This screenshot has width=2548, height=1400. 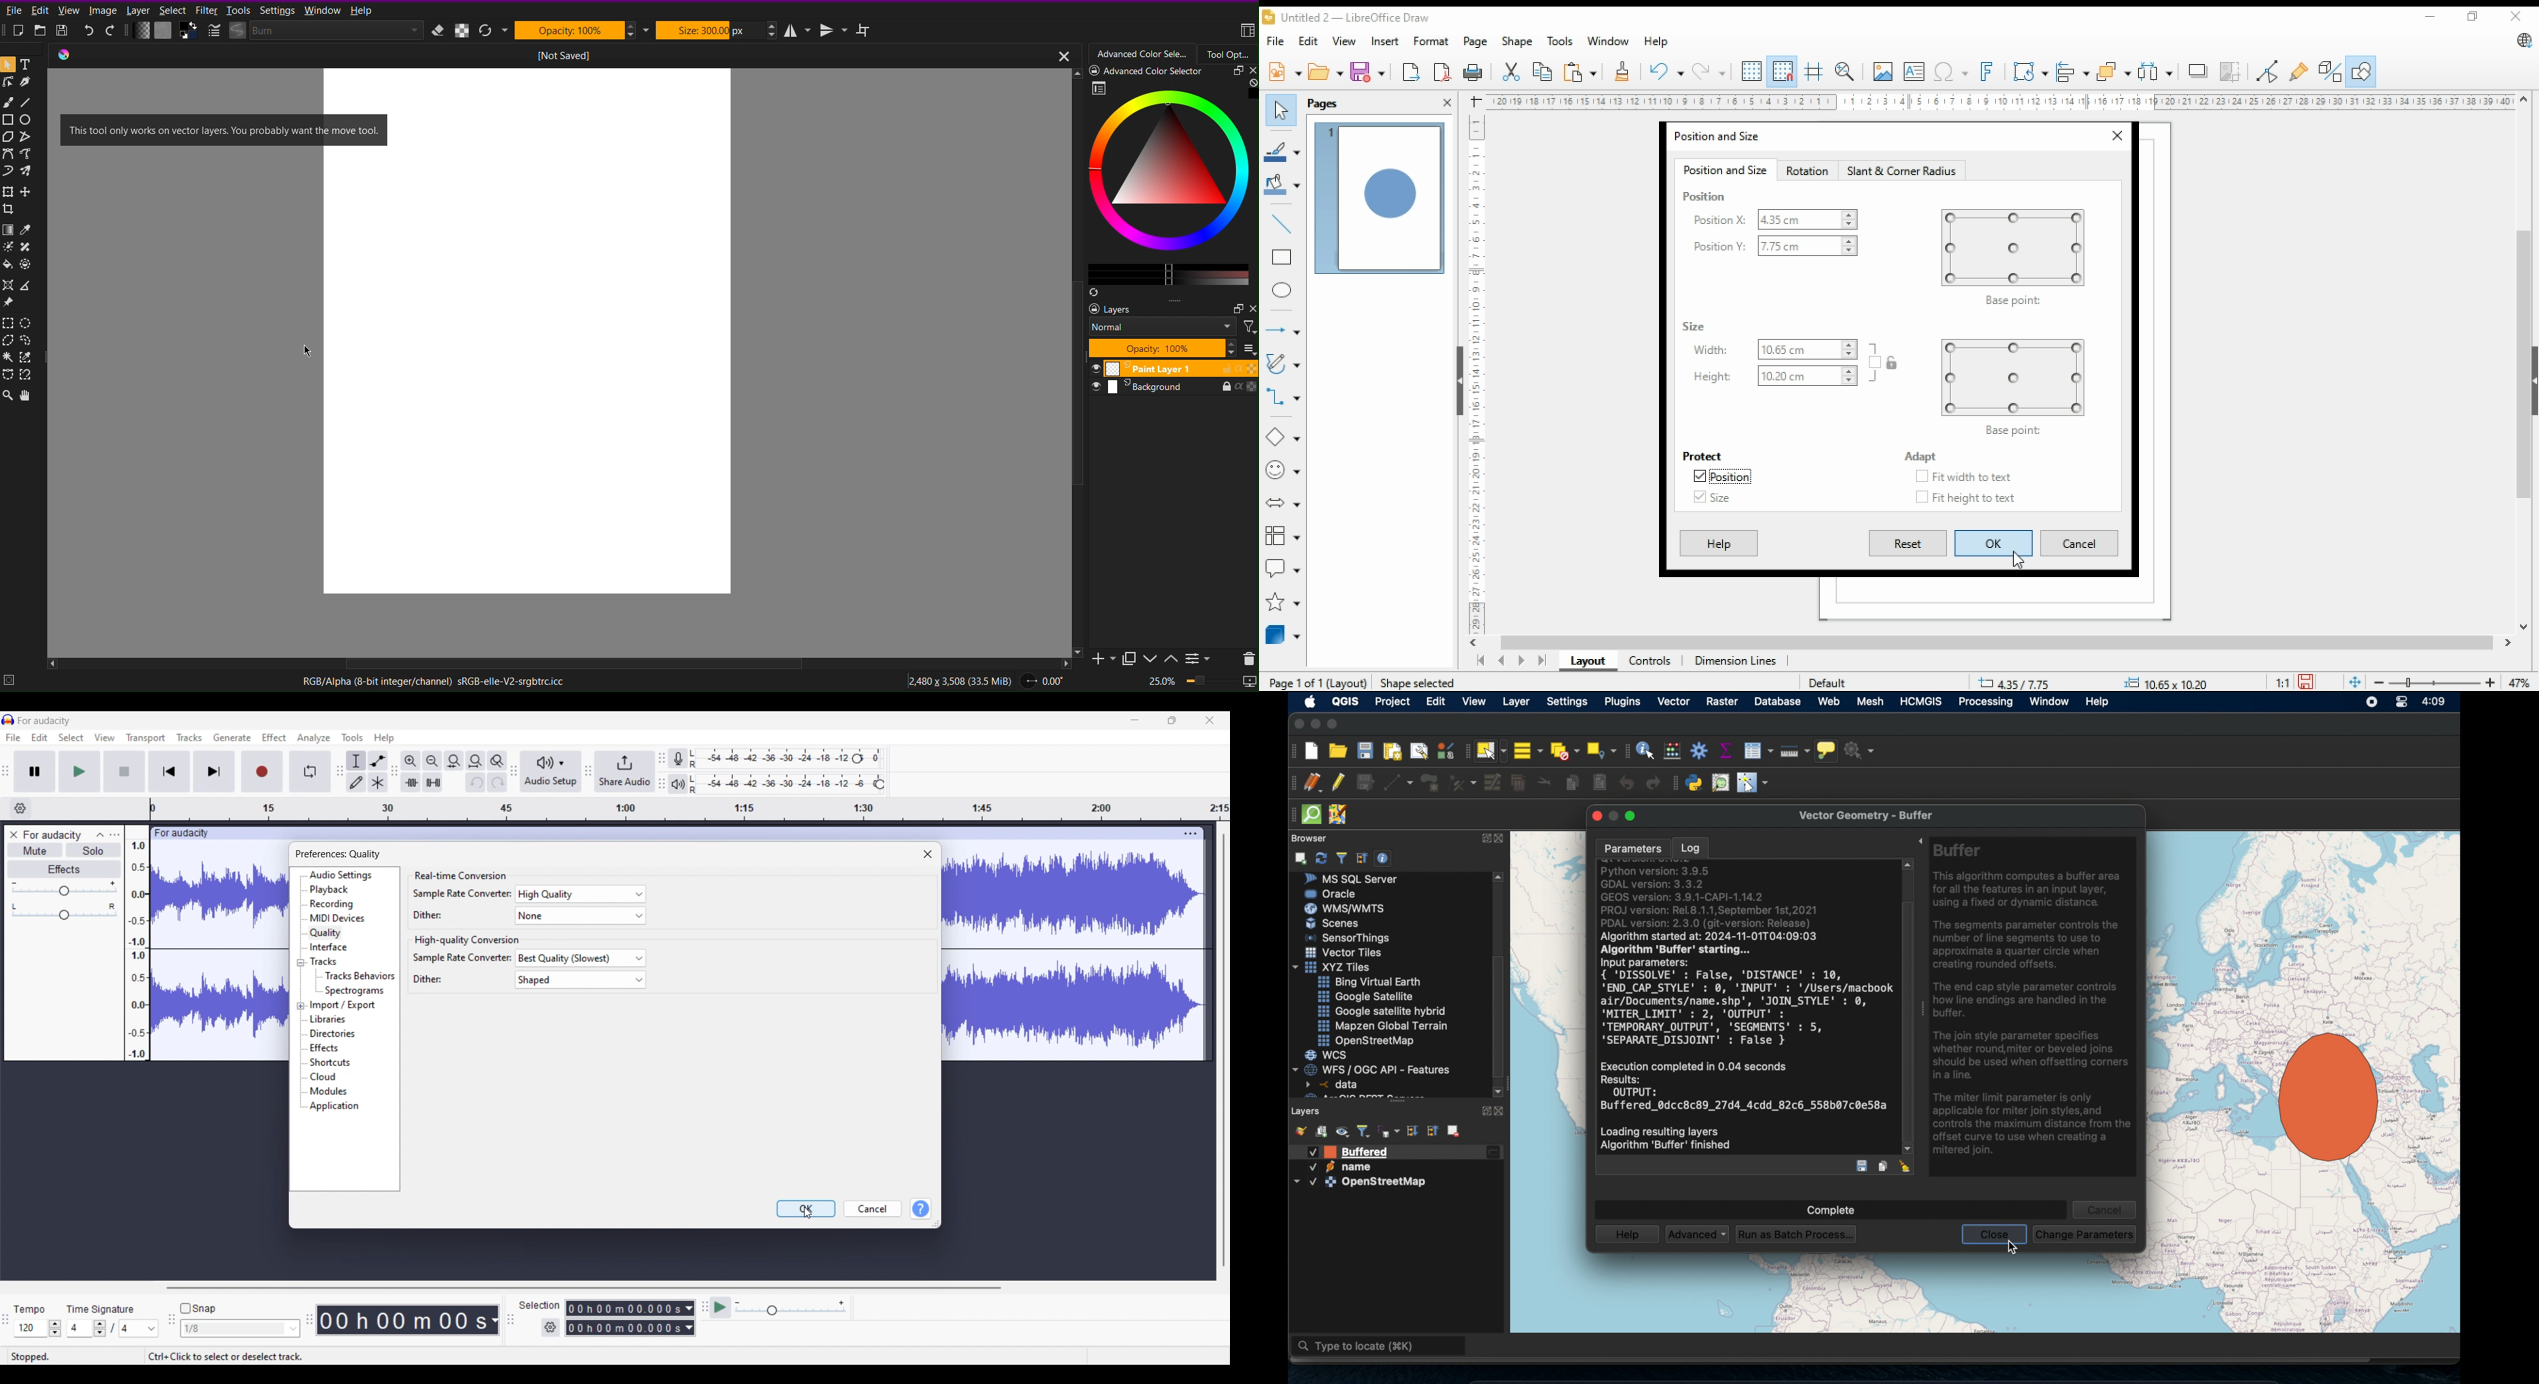 What do you see at coordinates (1284, 398) in the screenshot?
I see `connectors` at bounding box center [1284, 398].